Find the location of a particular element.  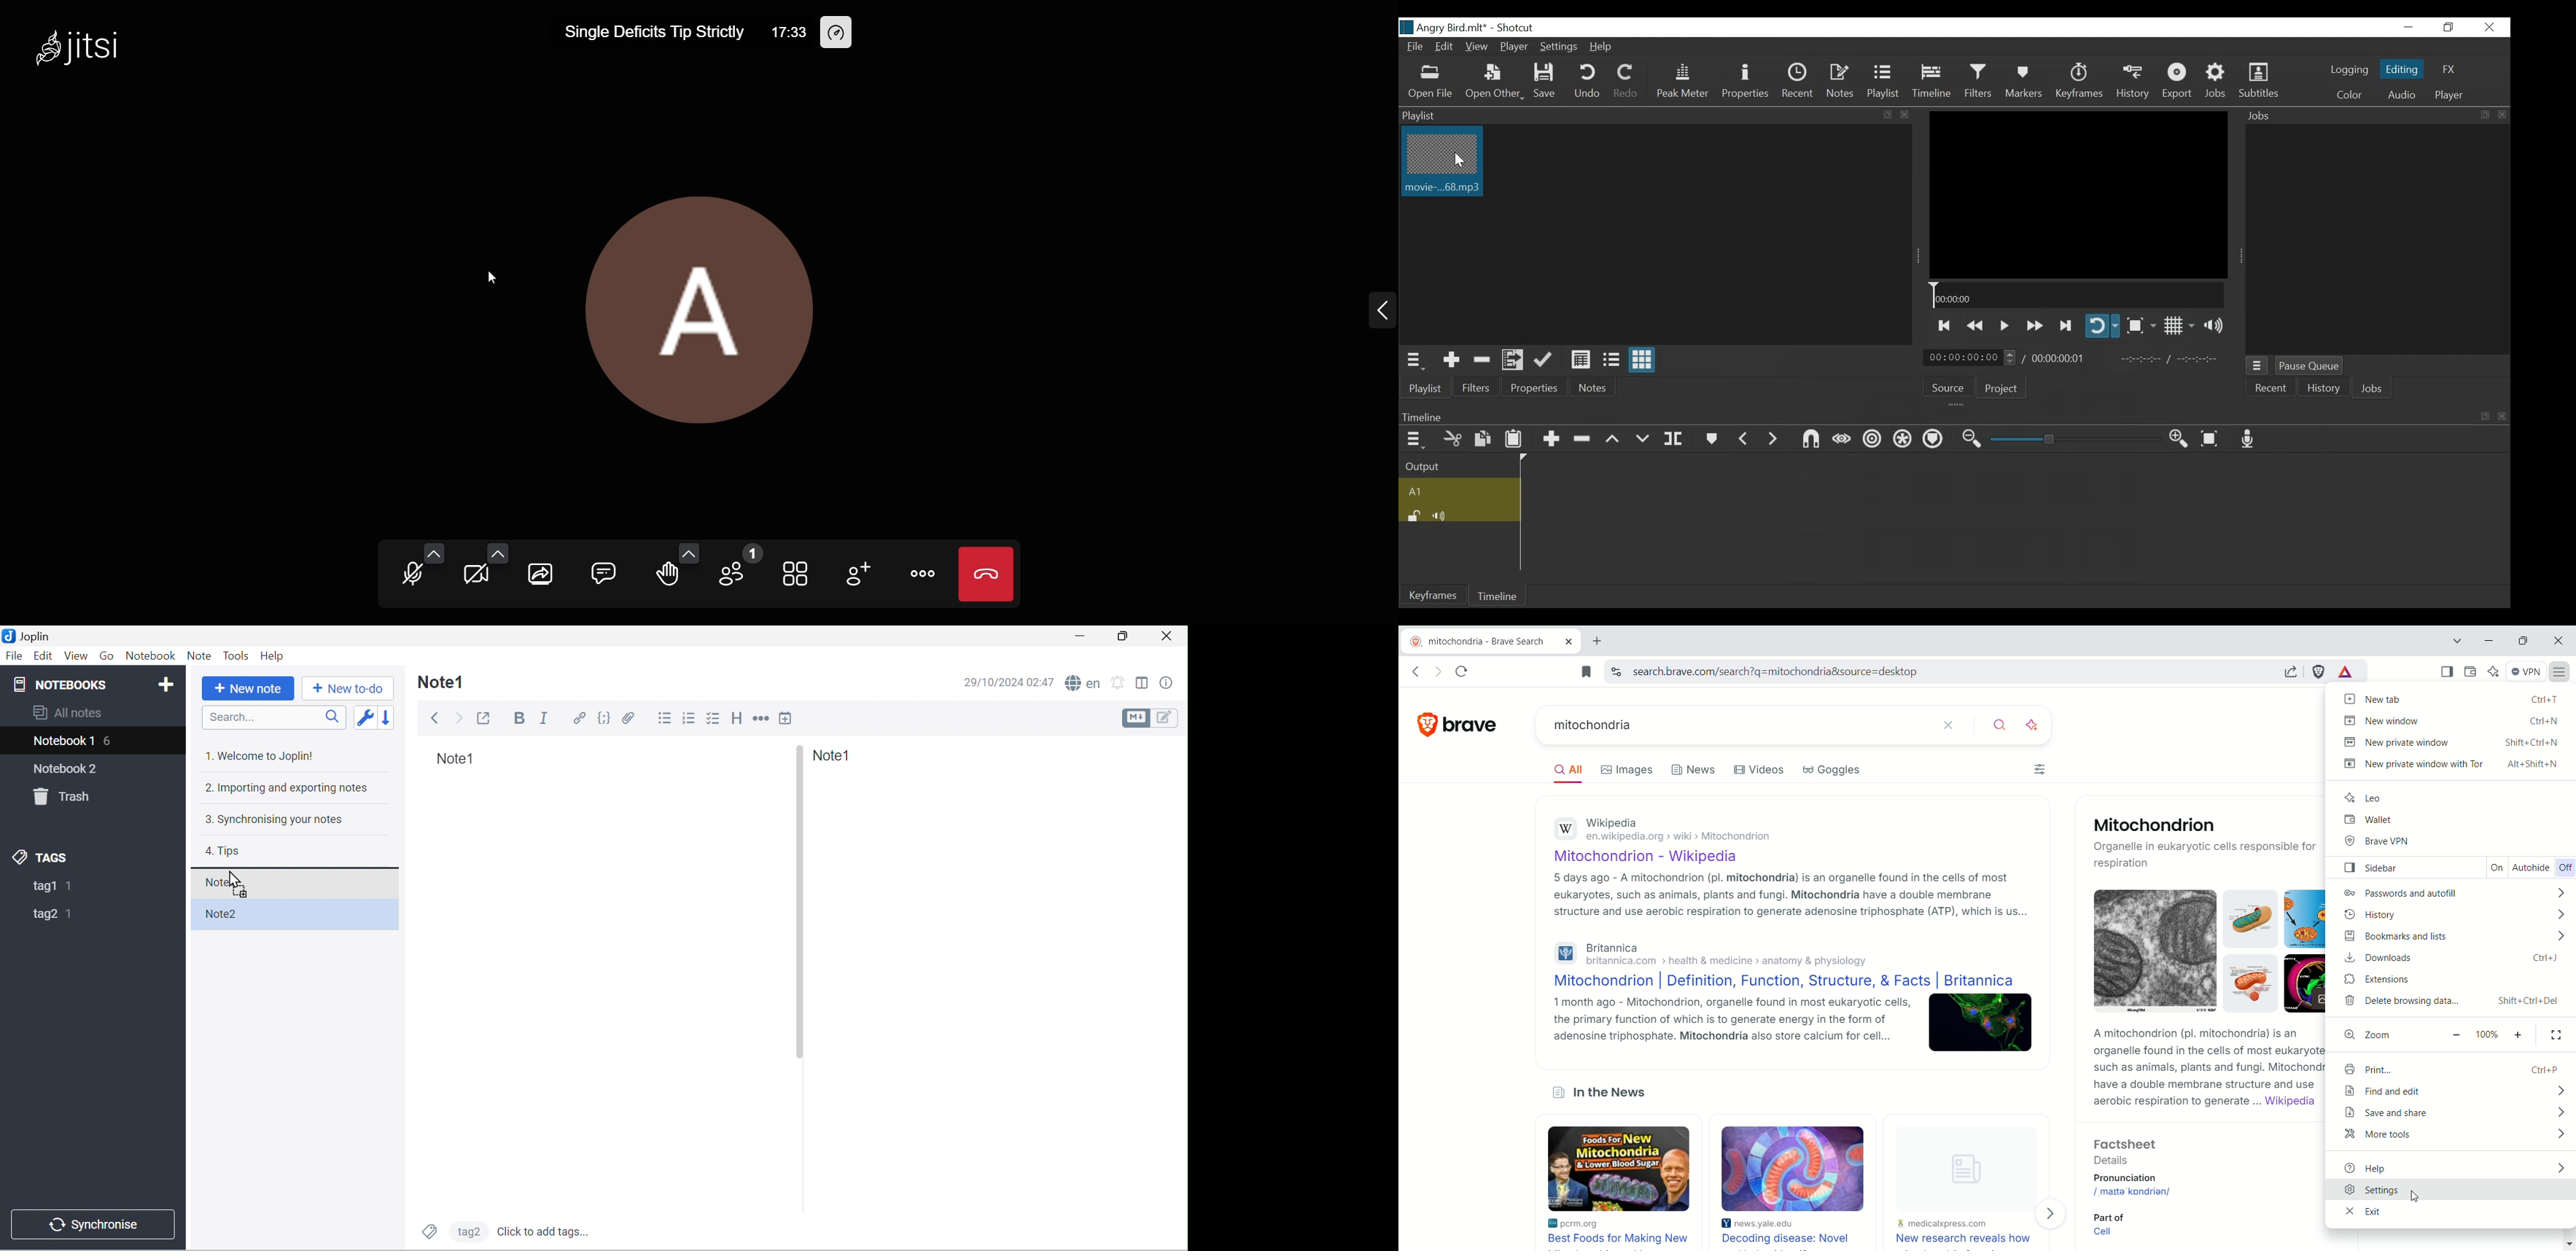

All notes is located at coordinates (69, 712).